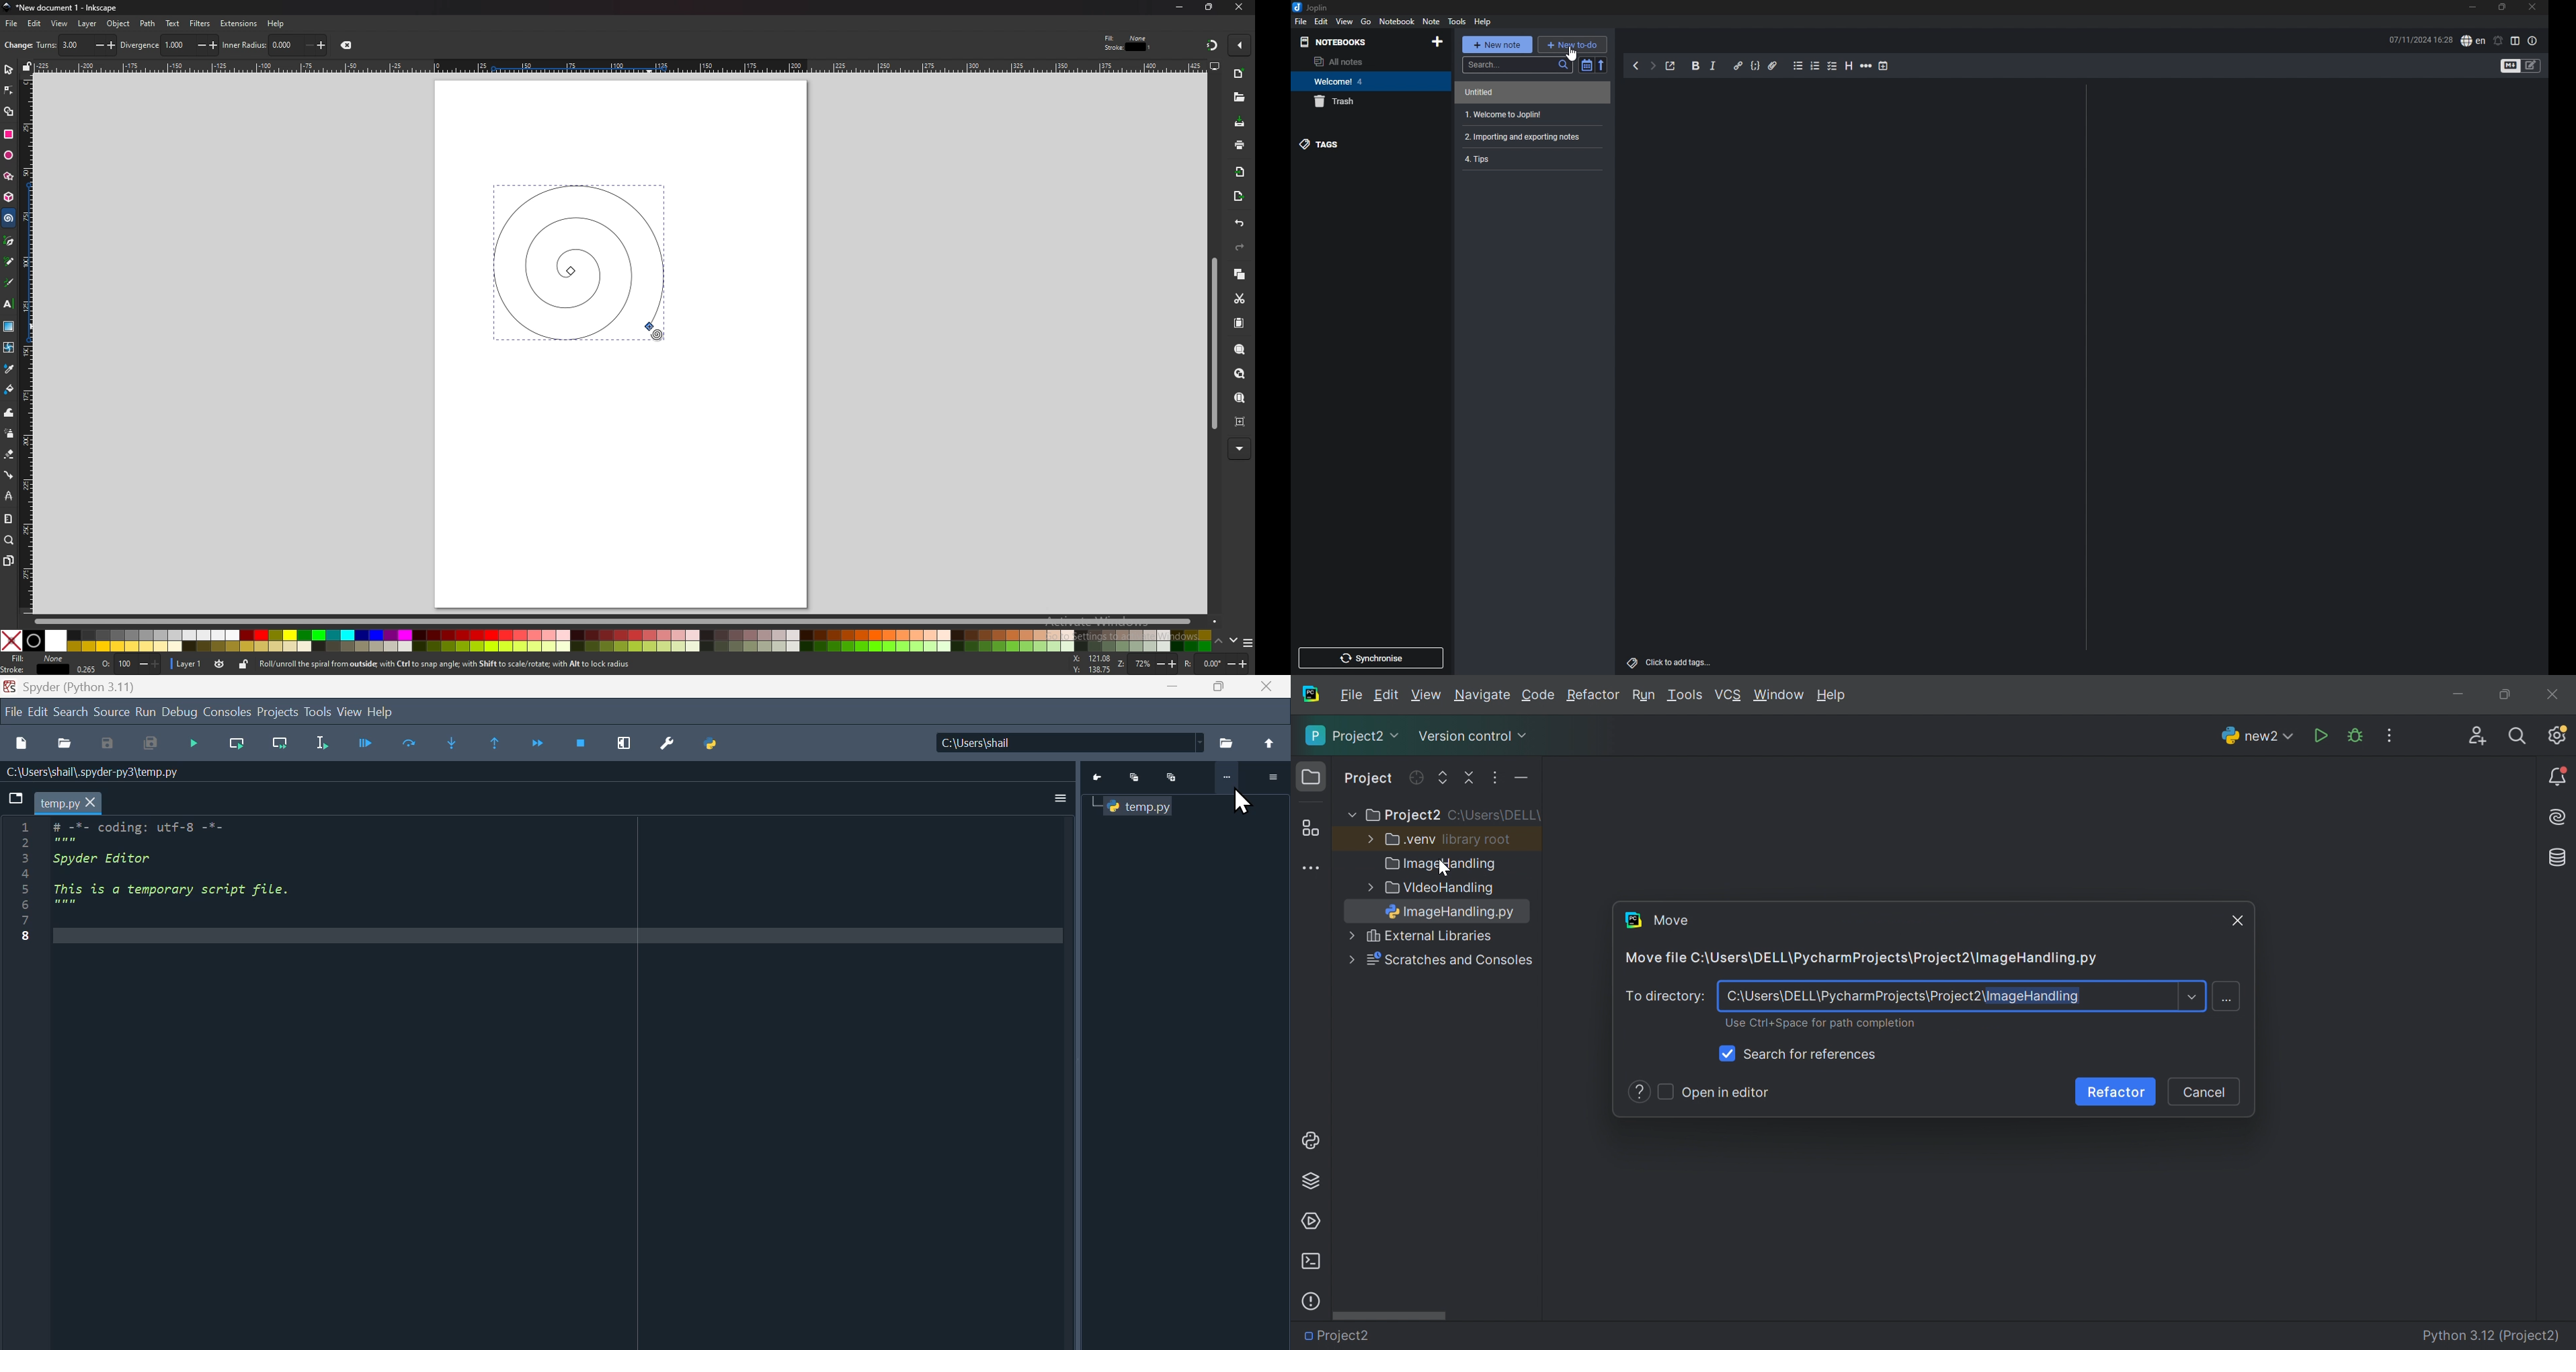  I want to click on Code, so click(186, 867).